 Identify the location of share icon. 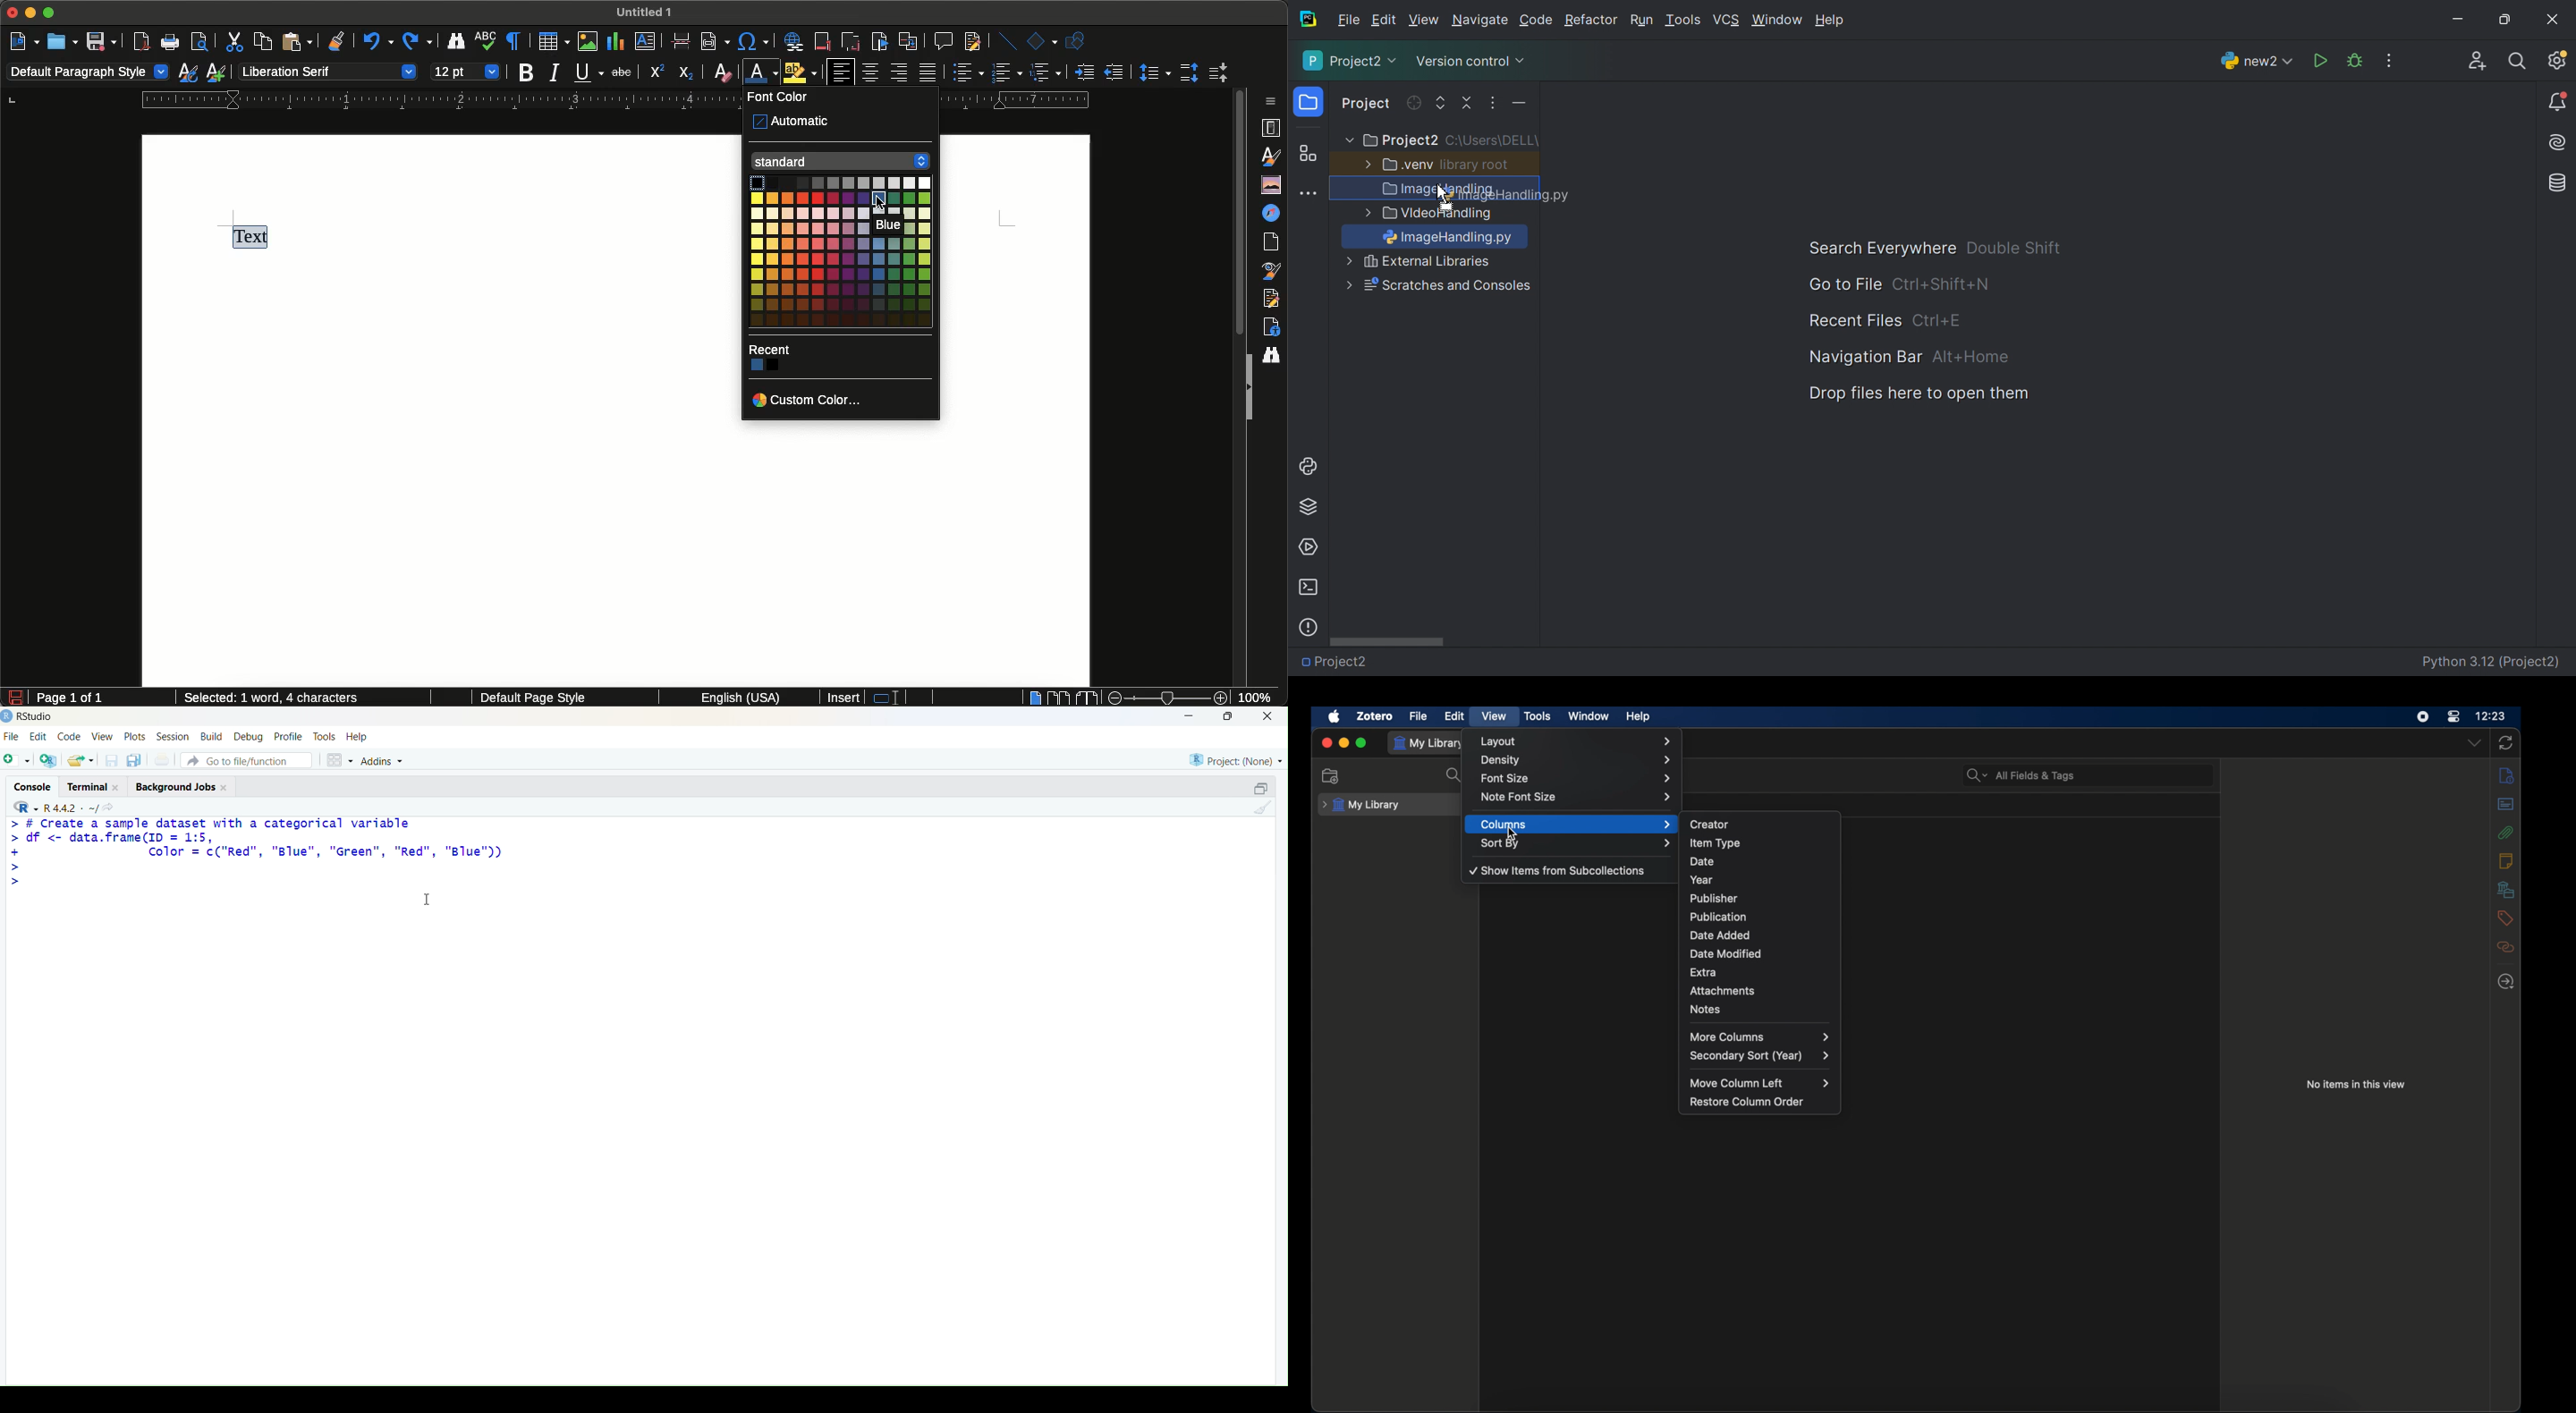
(108, 807).